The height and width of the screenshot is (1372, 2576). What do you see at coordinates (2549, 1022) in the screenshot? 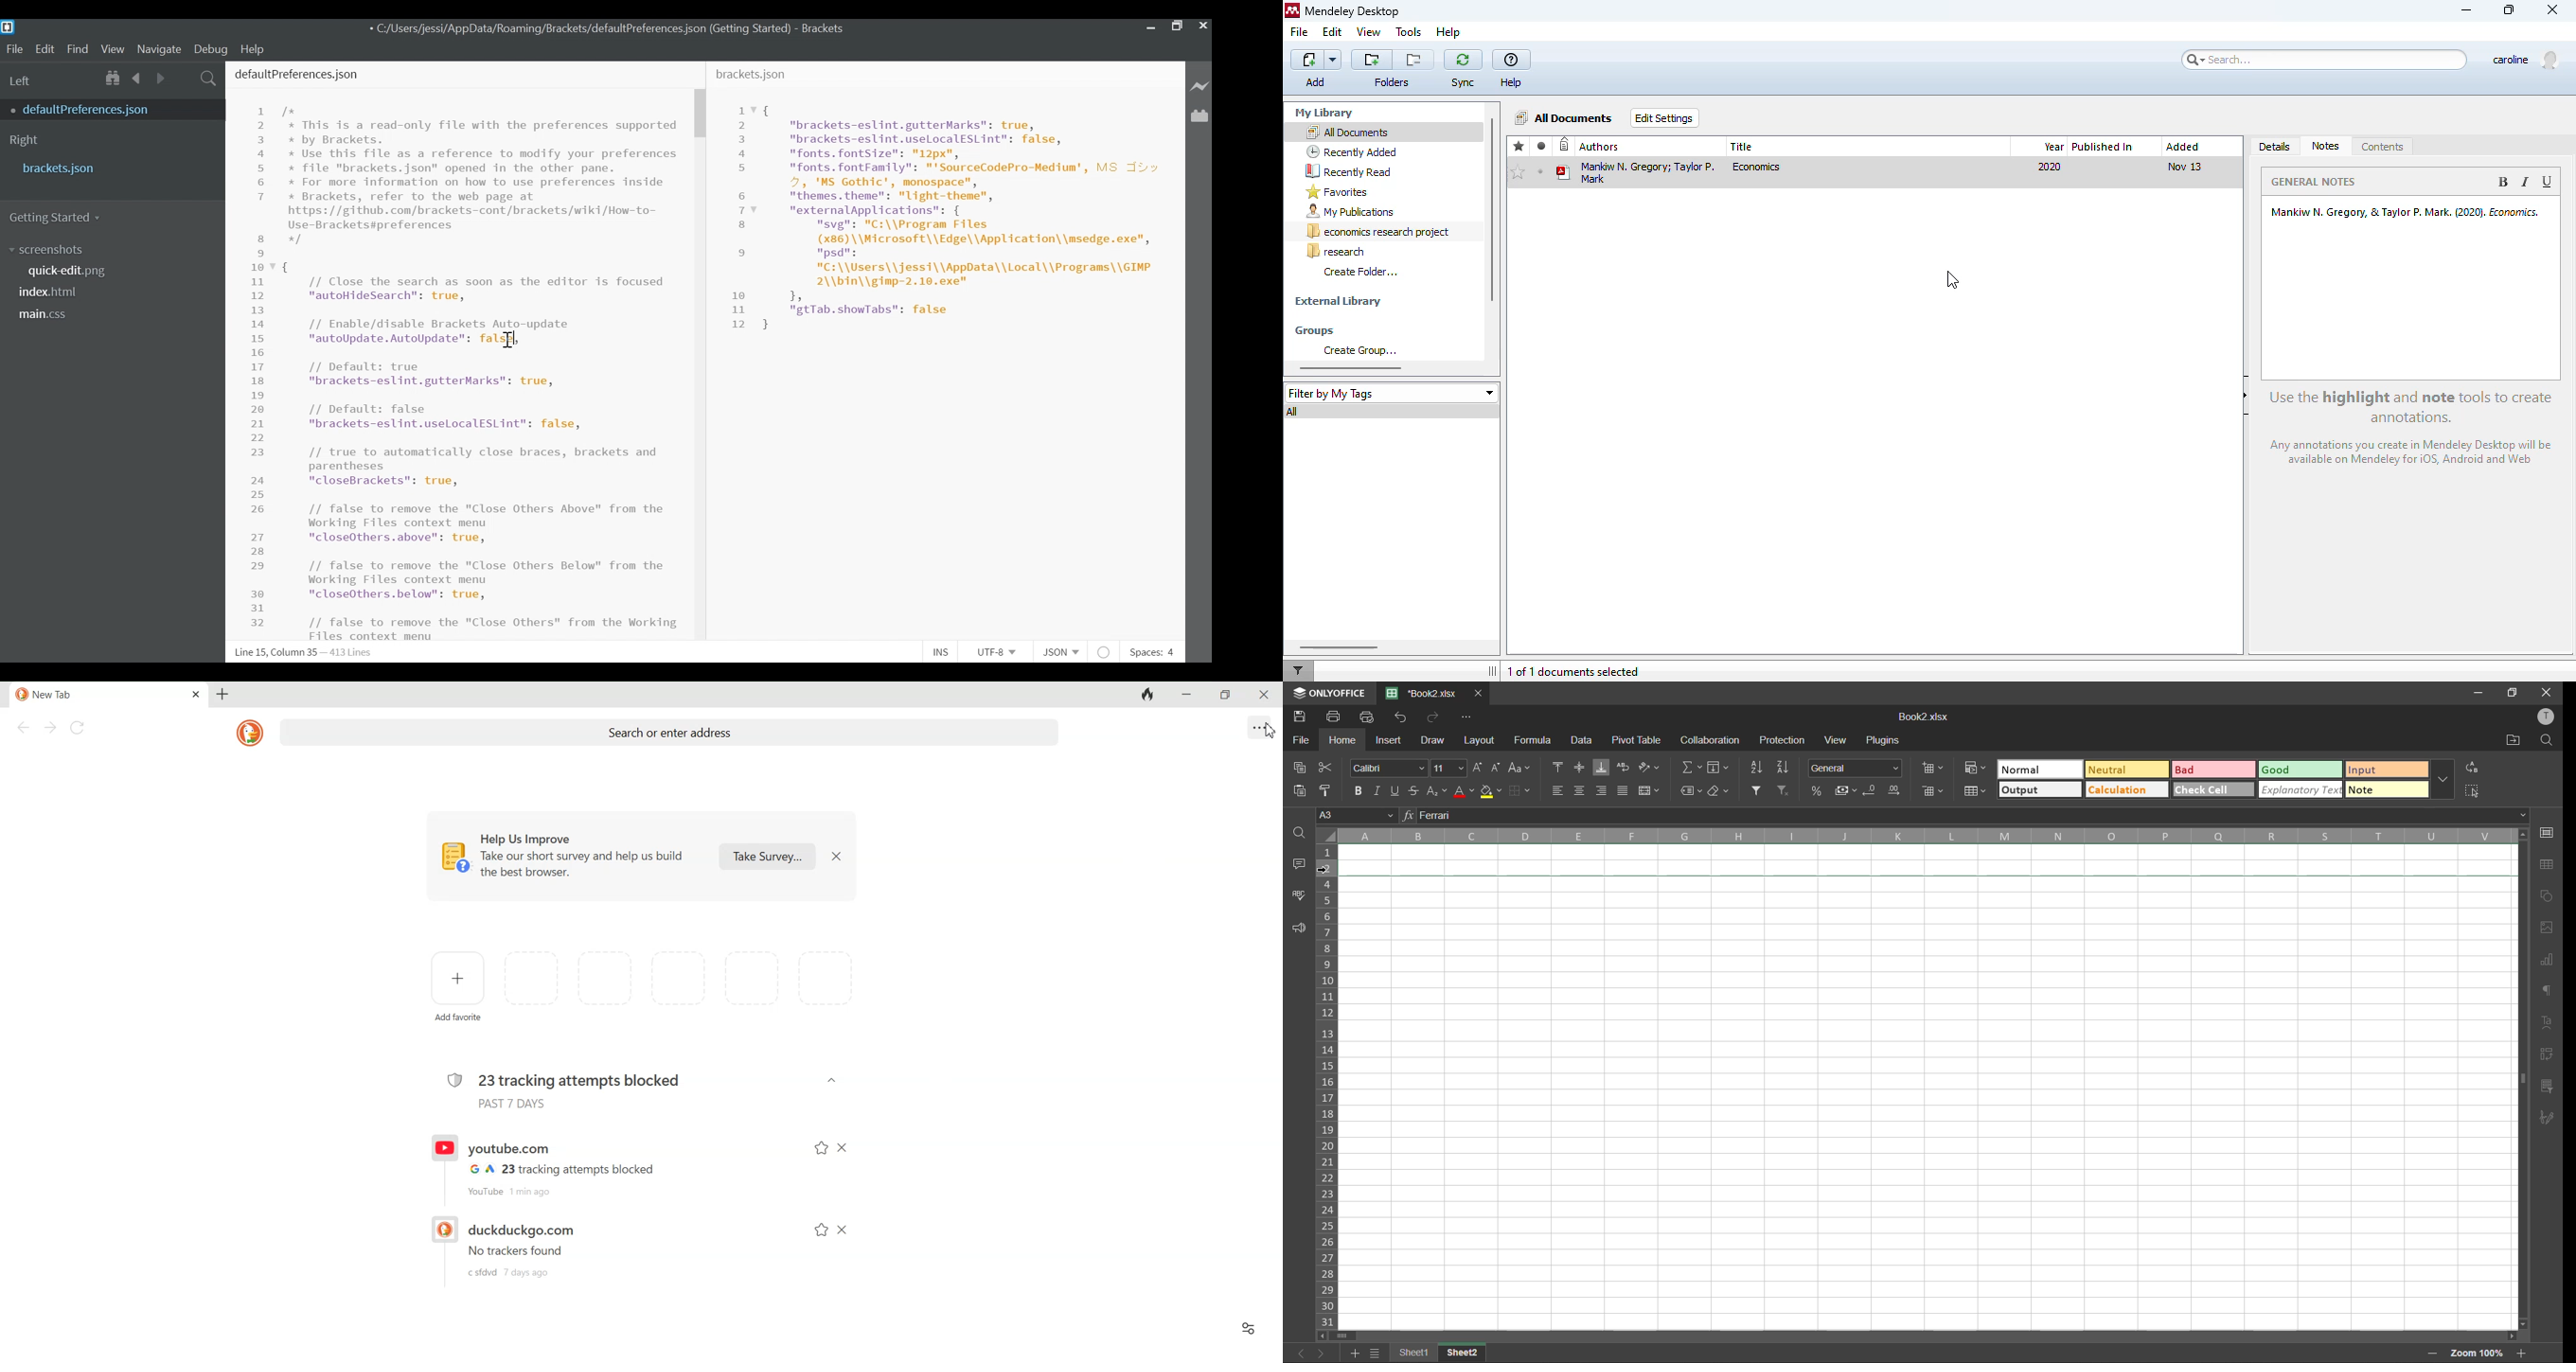
I see `text` at bounding box center [2549, 1022].